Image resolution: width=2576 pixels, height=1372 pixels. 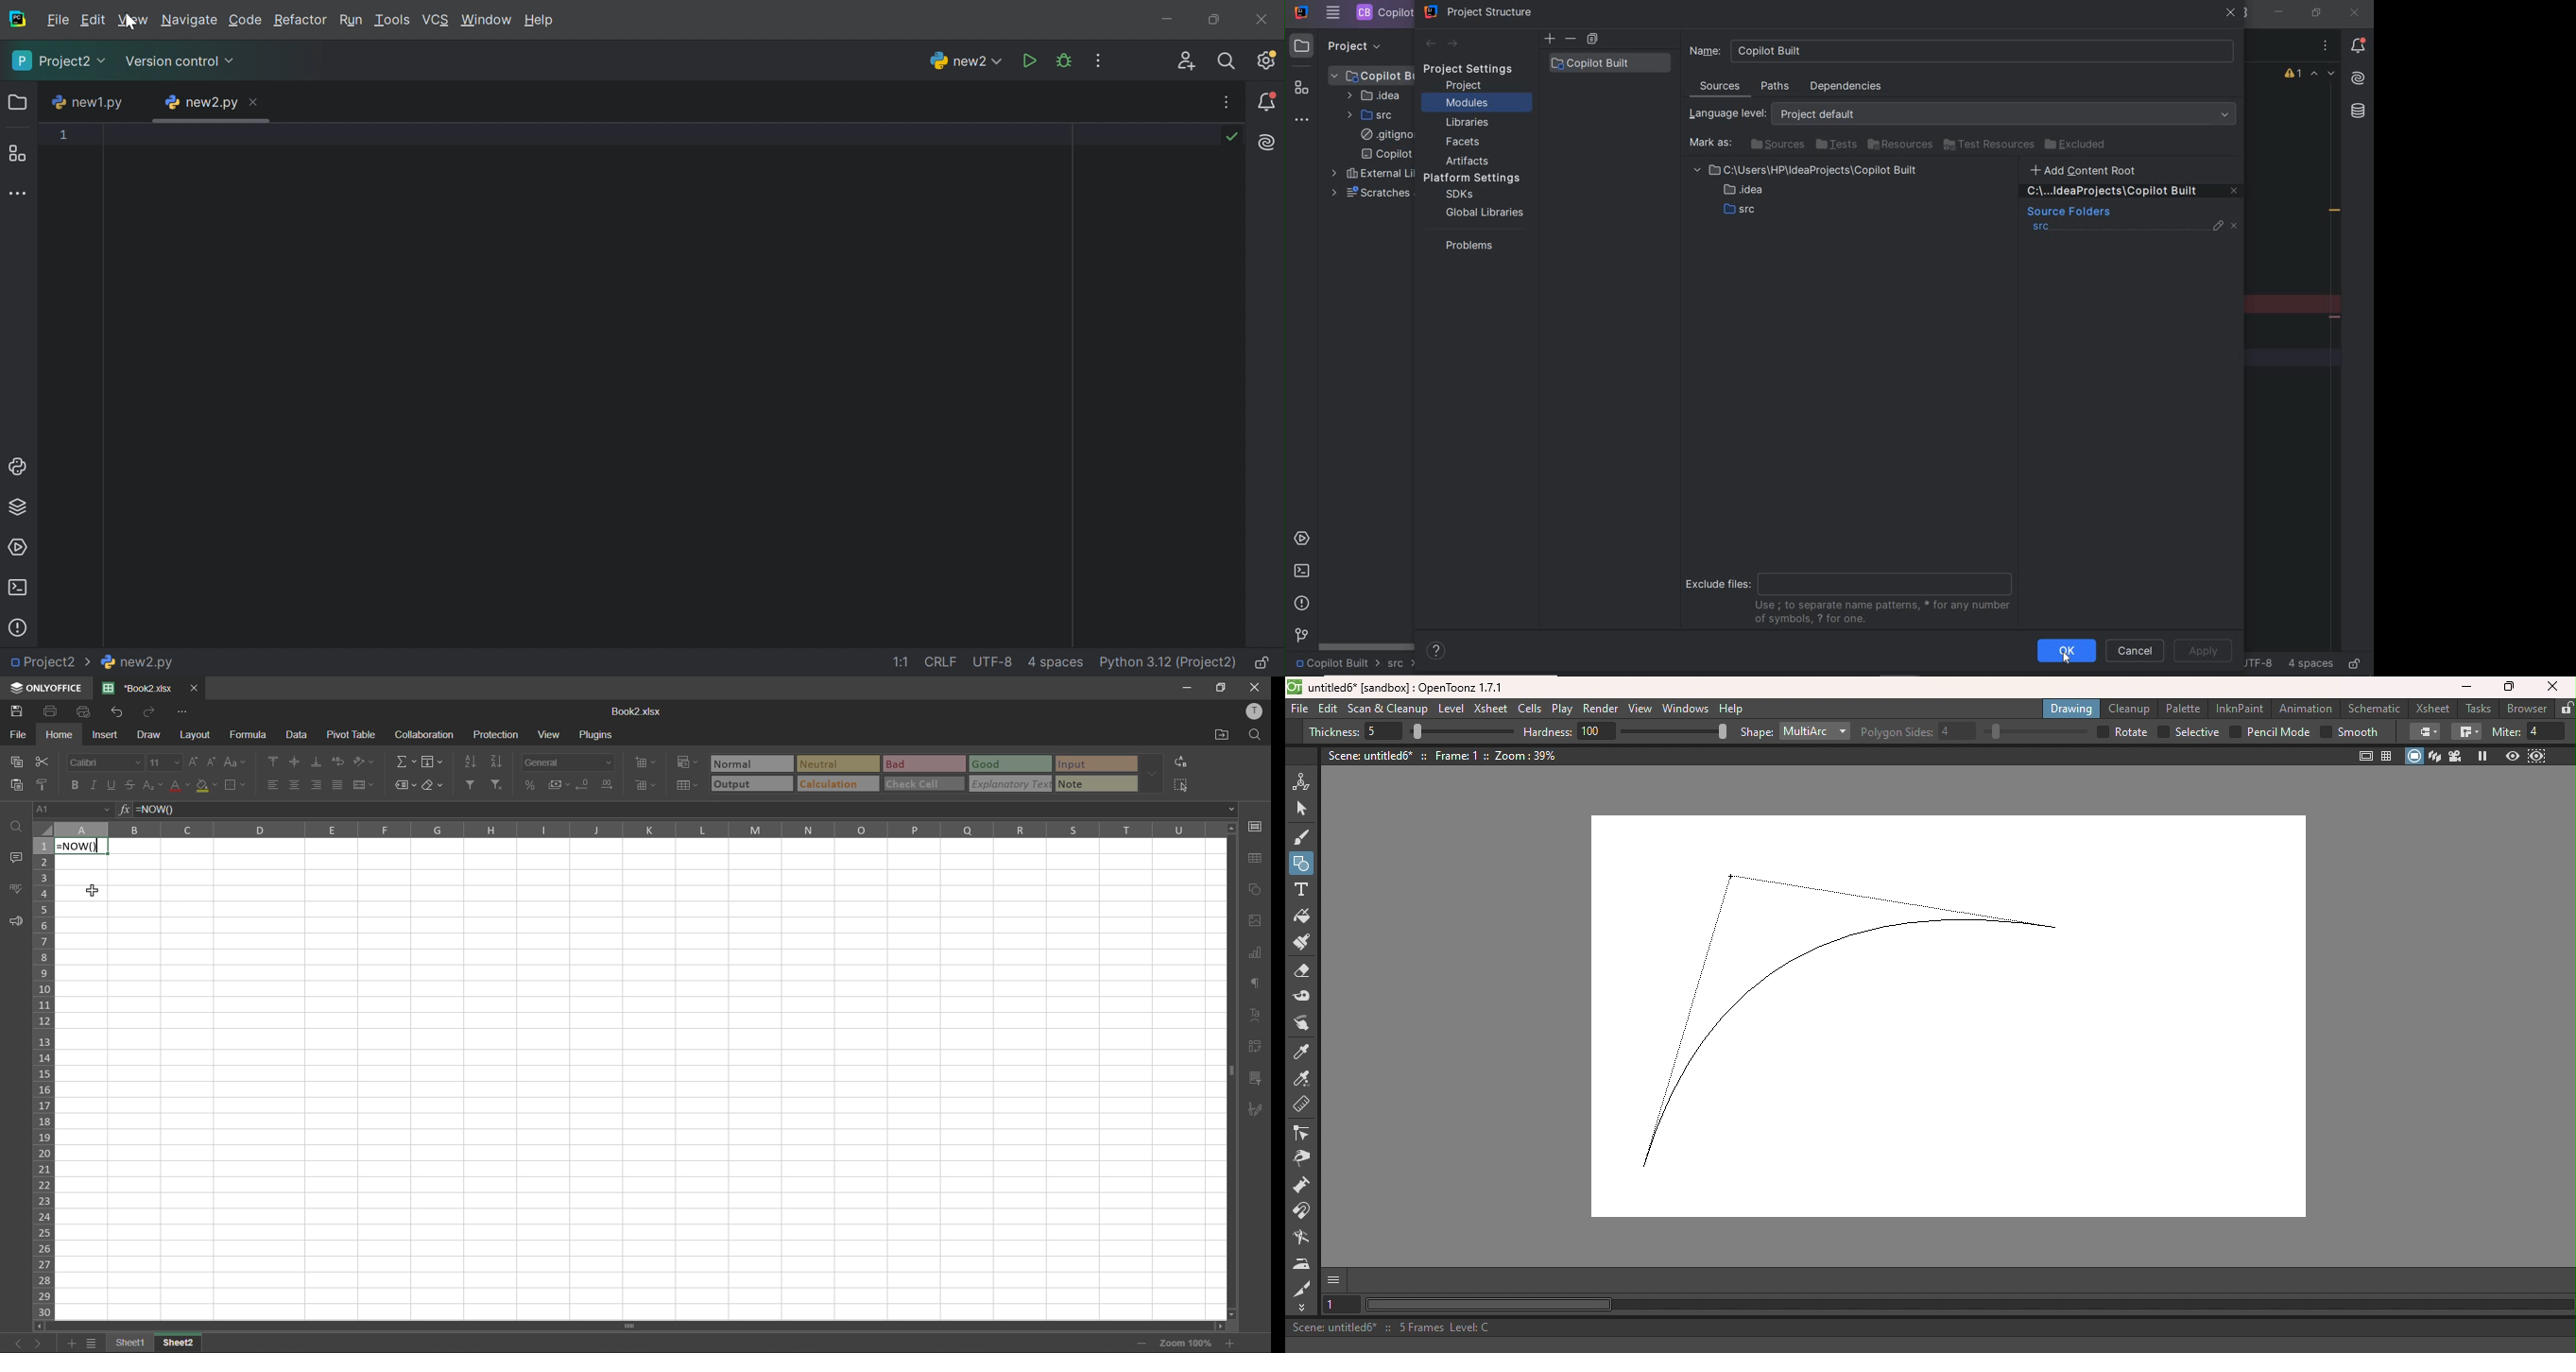 I want to click on Cutter tool, so click(x=1299, y=1287).